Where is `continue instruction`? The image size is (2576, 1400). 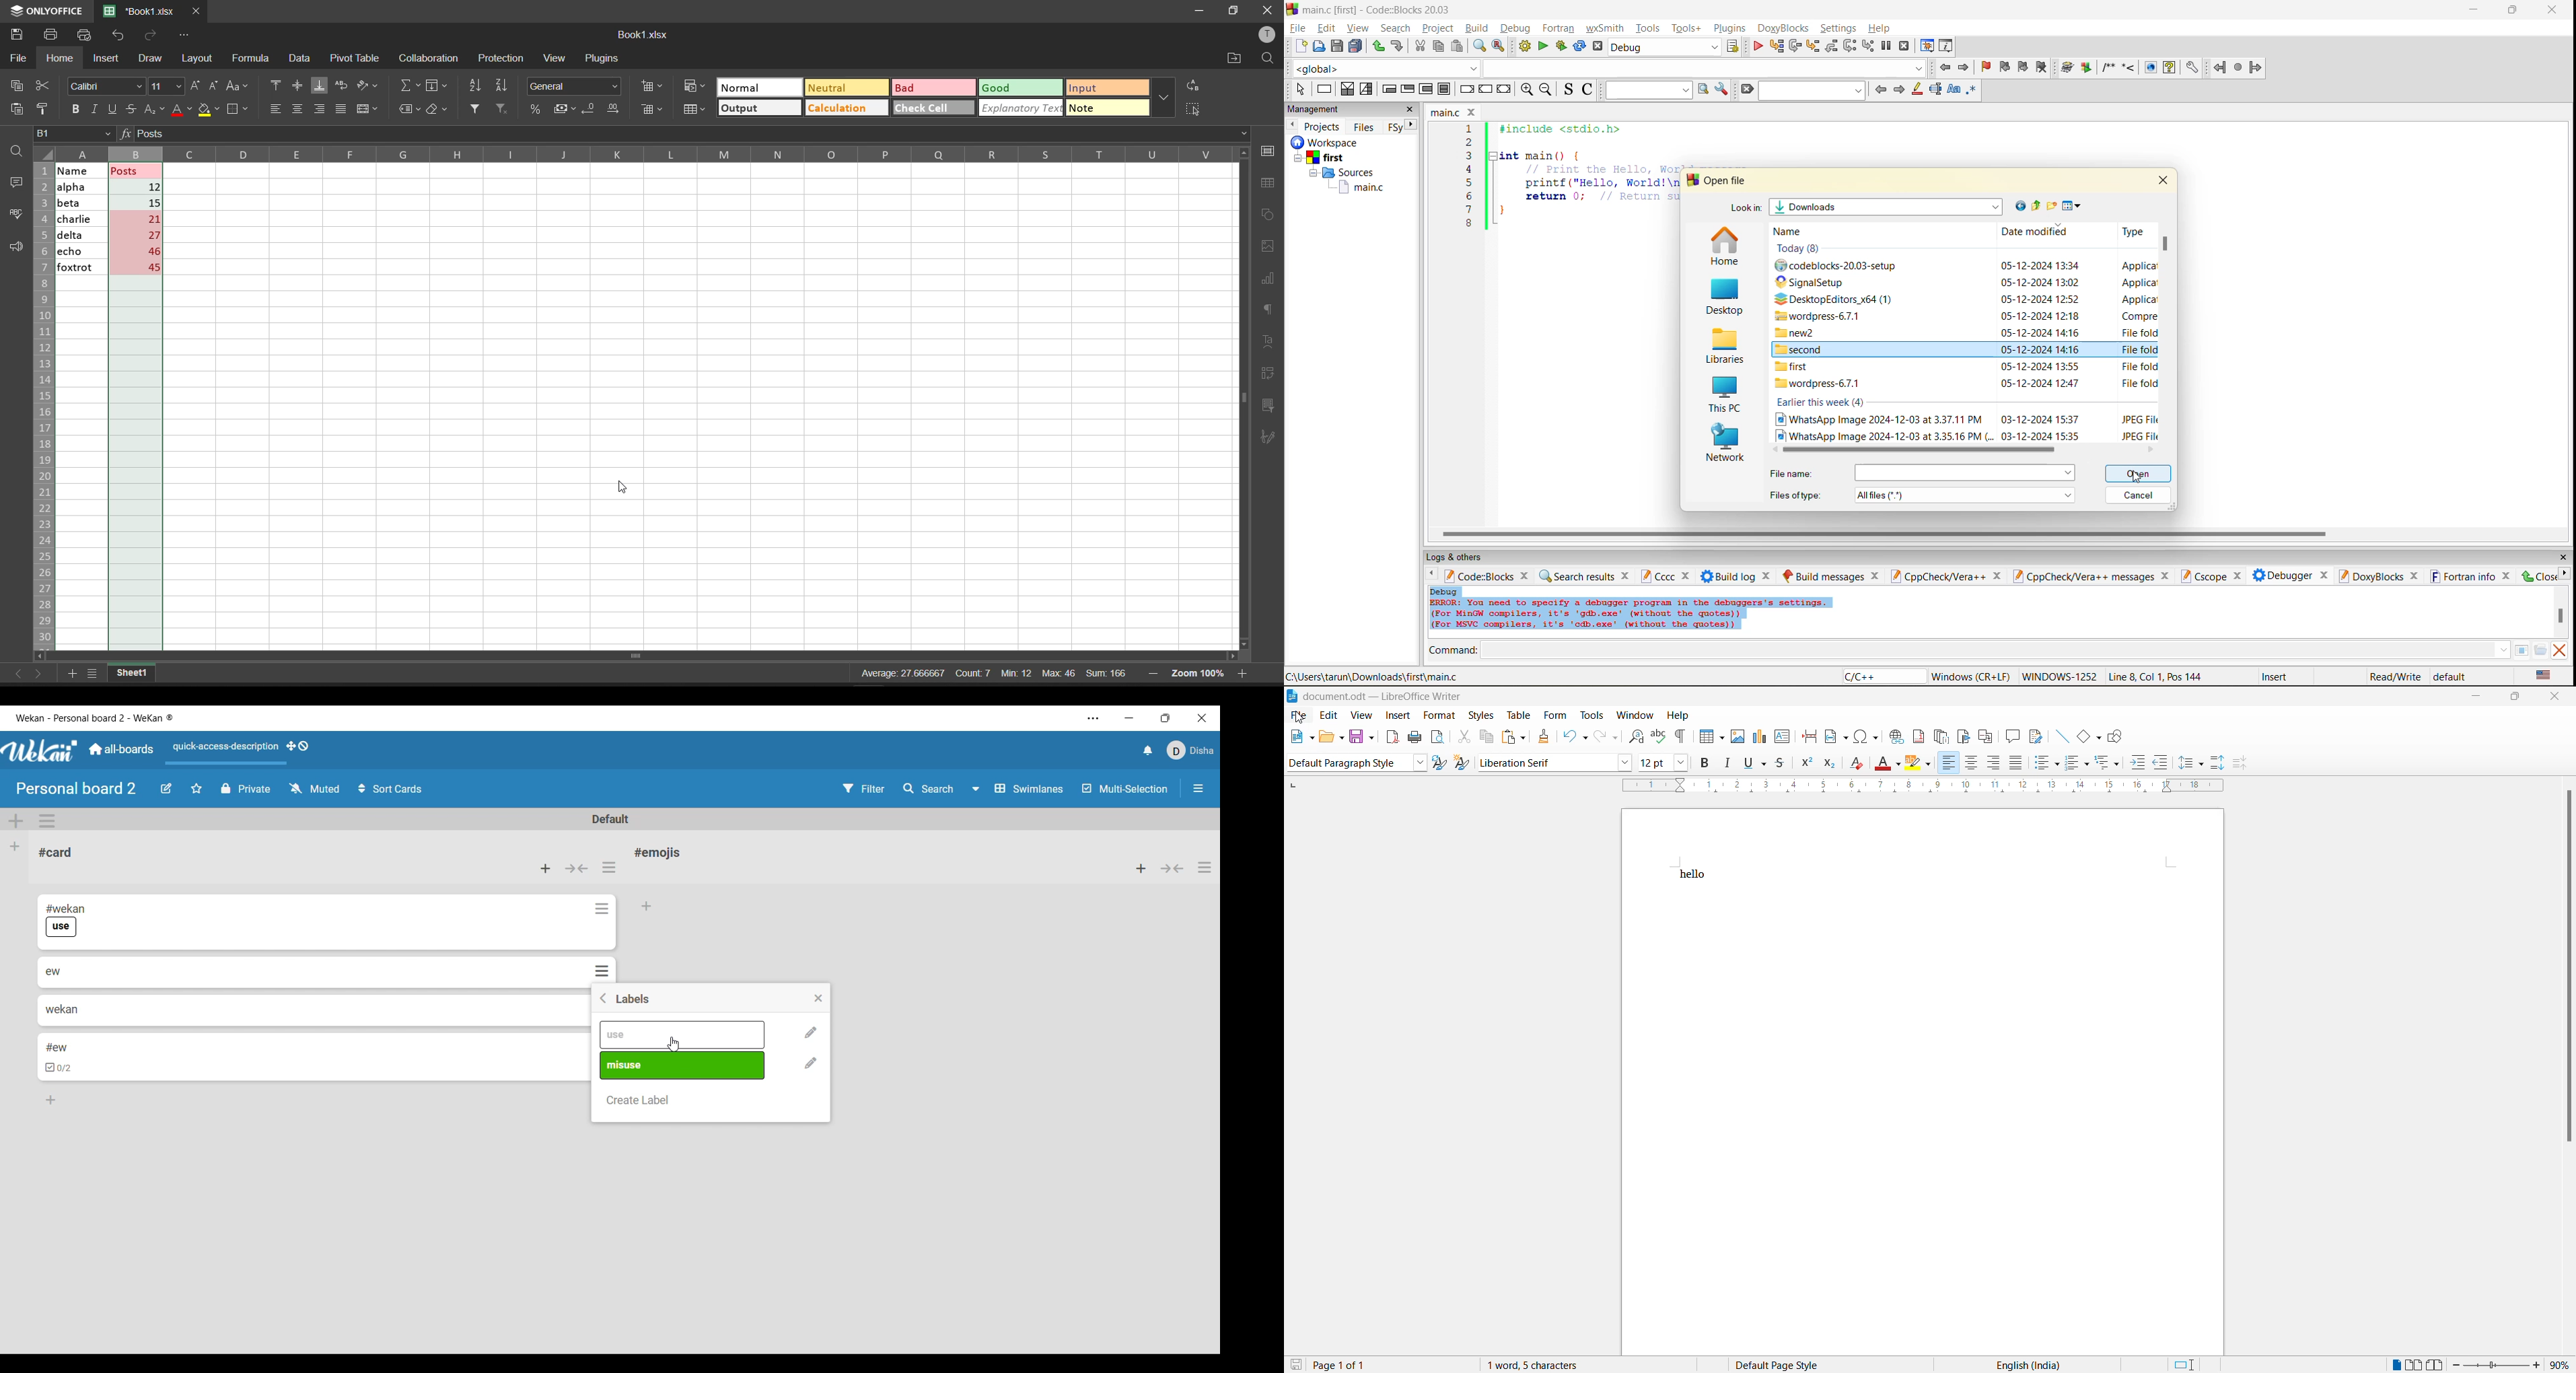
continue instruction is located at coordinates (1485, 90).